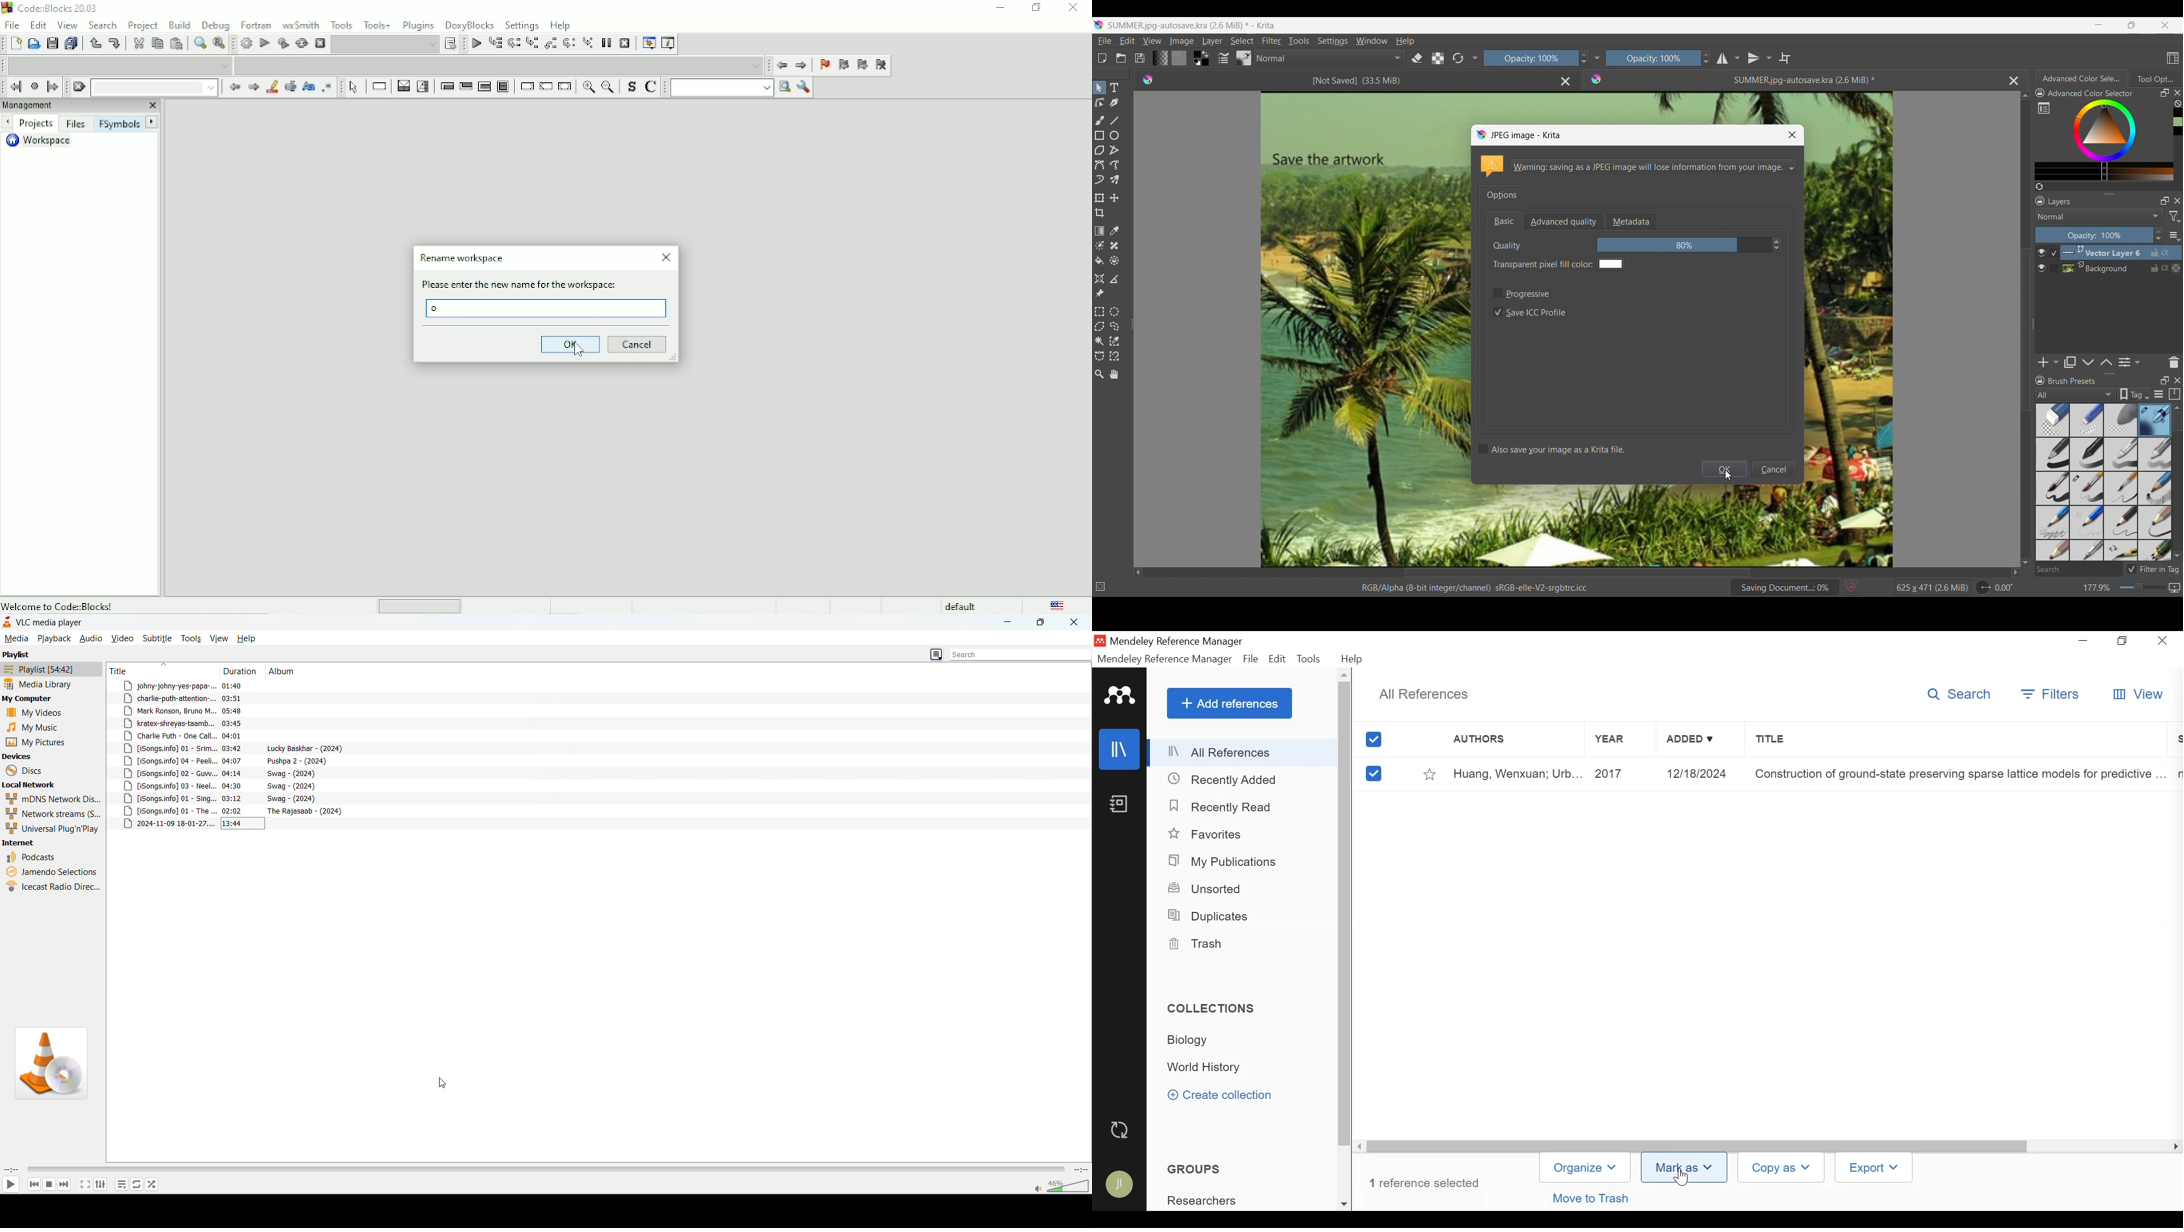  What do you see at coordinates (2122, 268) in the screenshot?
I see `Background layer` at bounding box center [2122, 268].